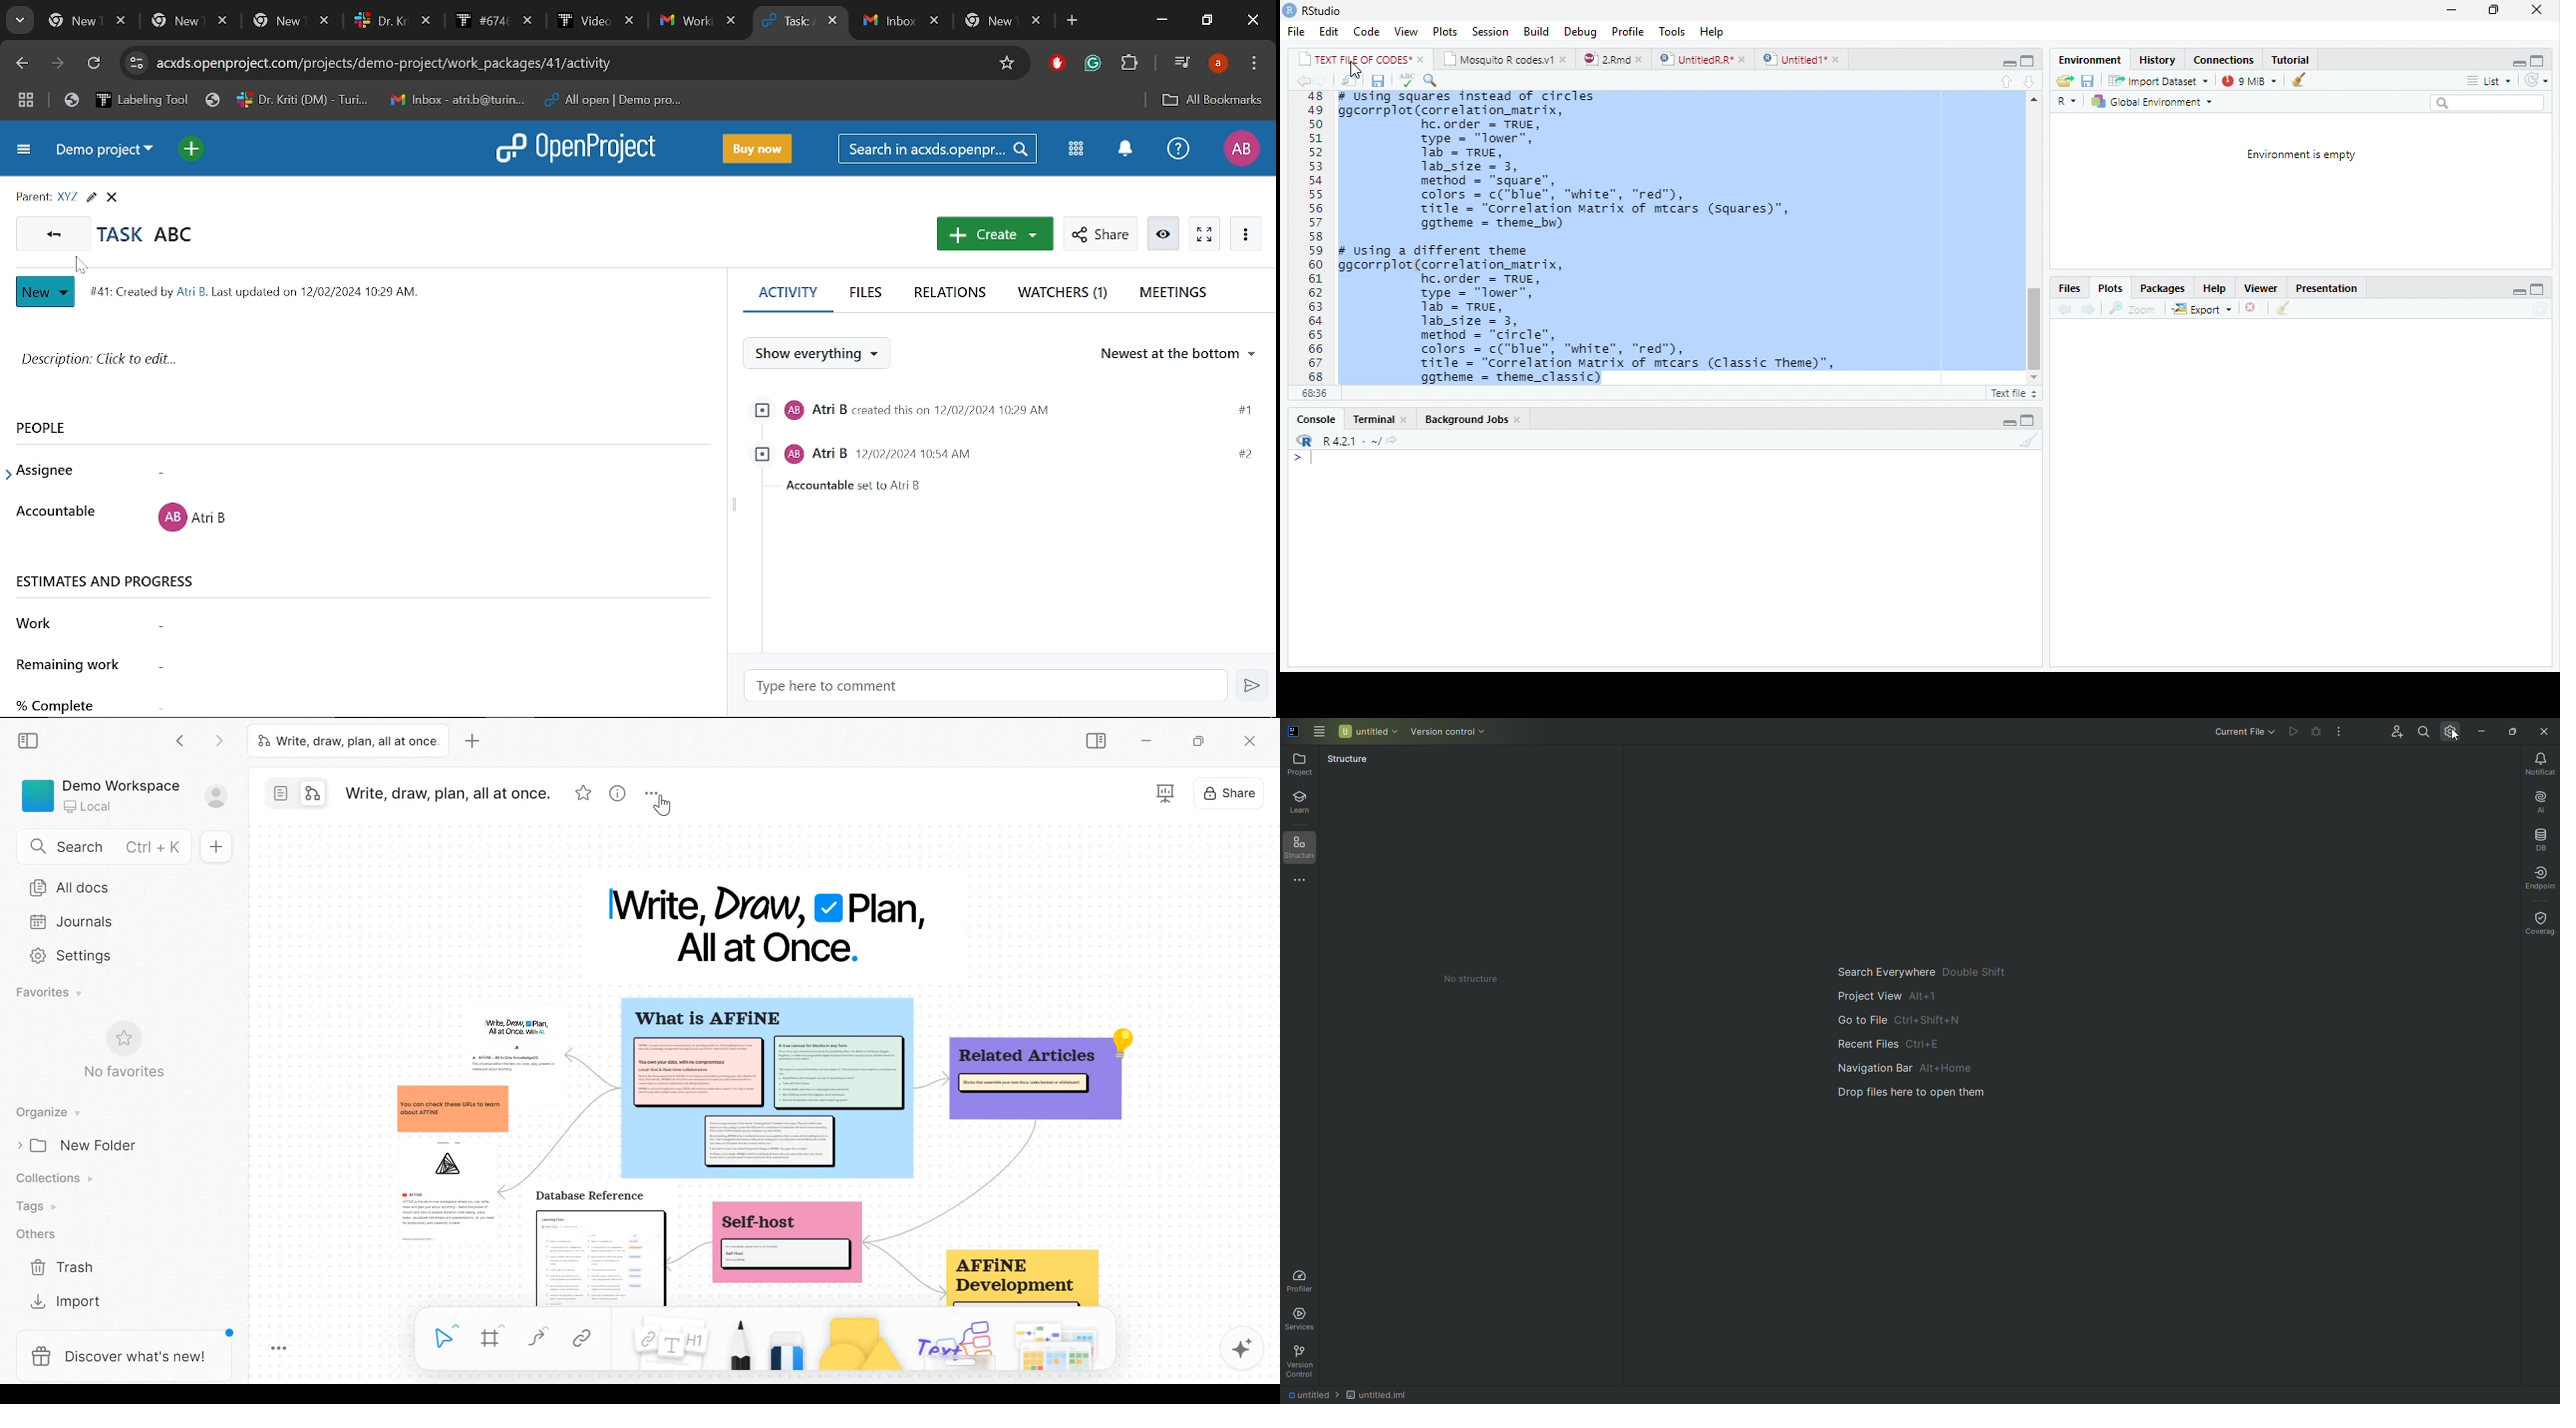 This screenshot has height=1428, width=2576. I want to click on imoort Dataset ~, so click(2162, 82).